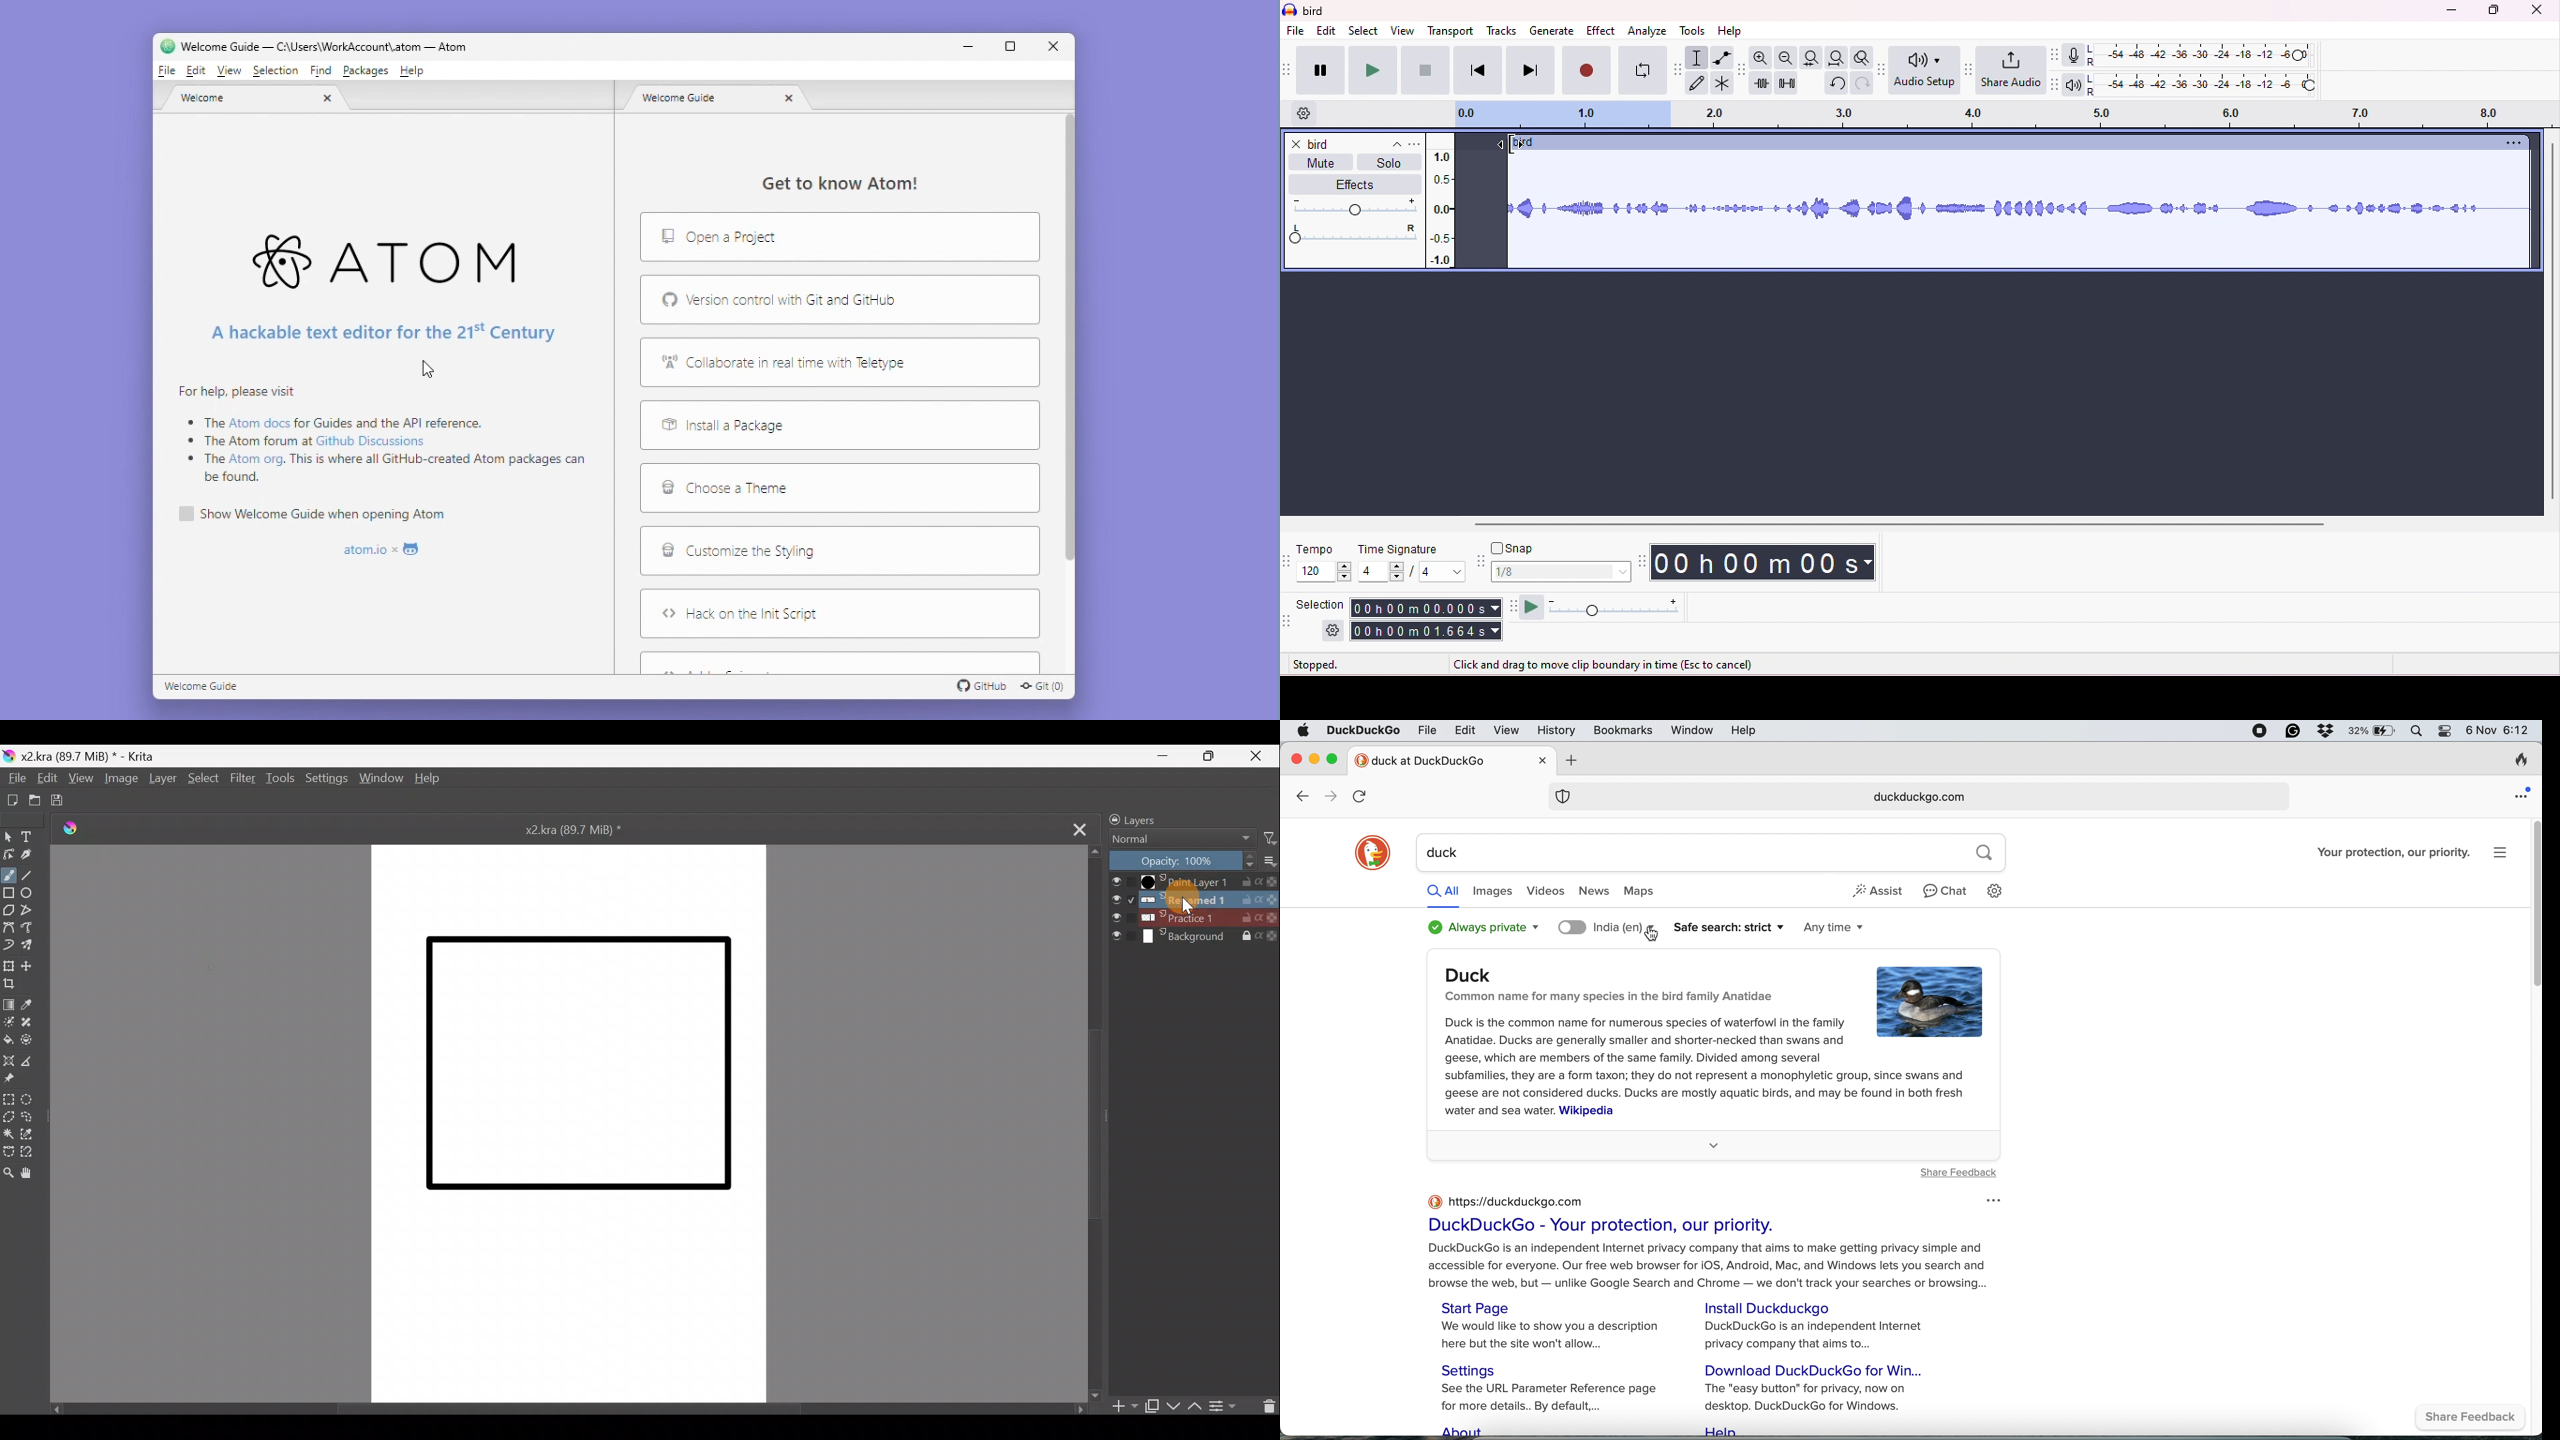 Image resolution: width=2576 pixels, height=1456 pixels. Describe the element at coordinates (1600, 1226) in the screenshot. I see `DuckDuckGo - Your protection, our priority.` at that location.